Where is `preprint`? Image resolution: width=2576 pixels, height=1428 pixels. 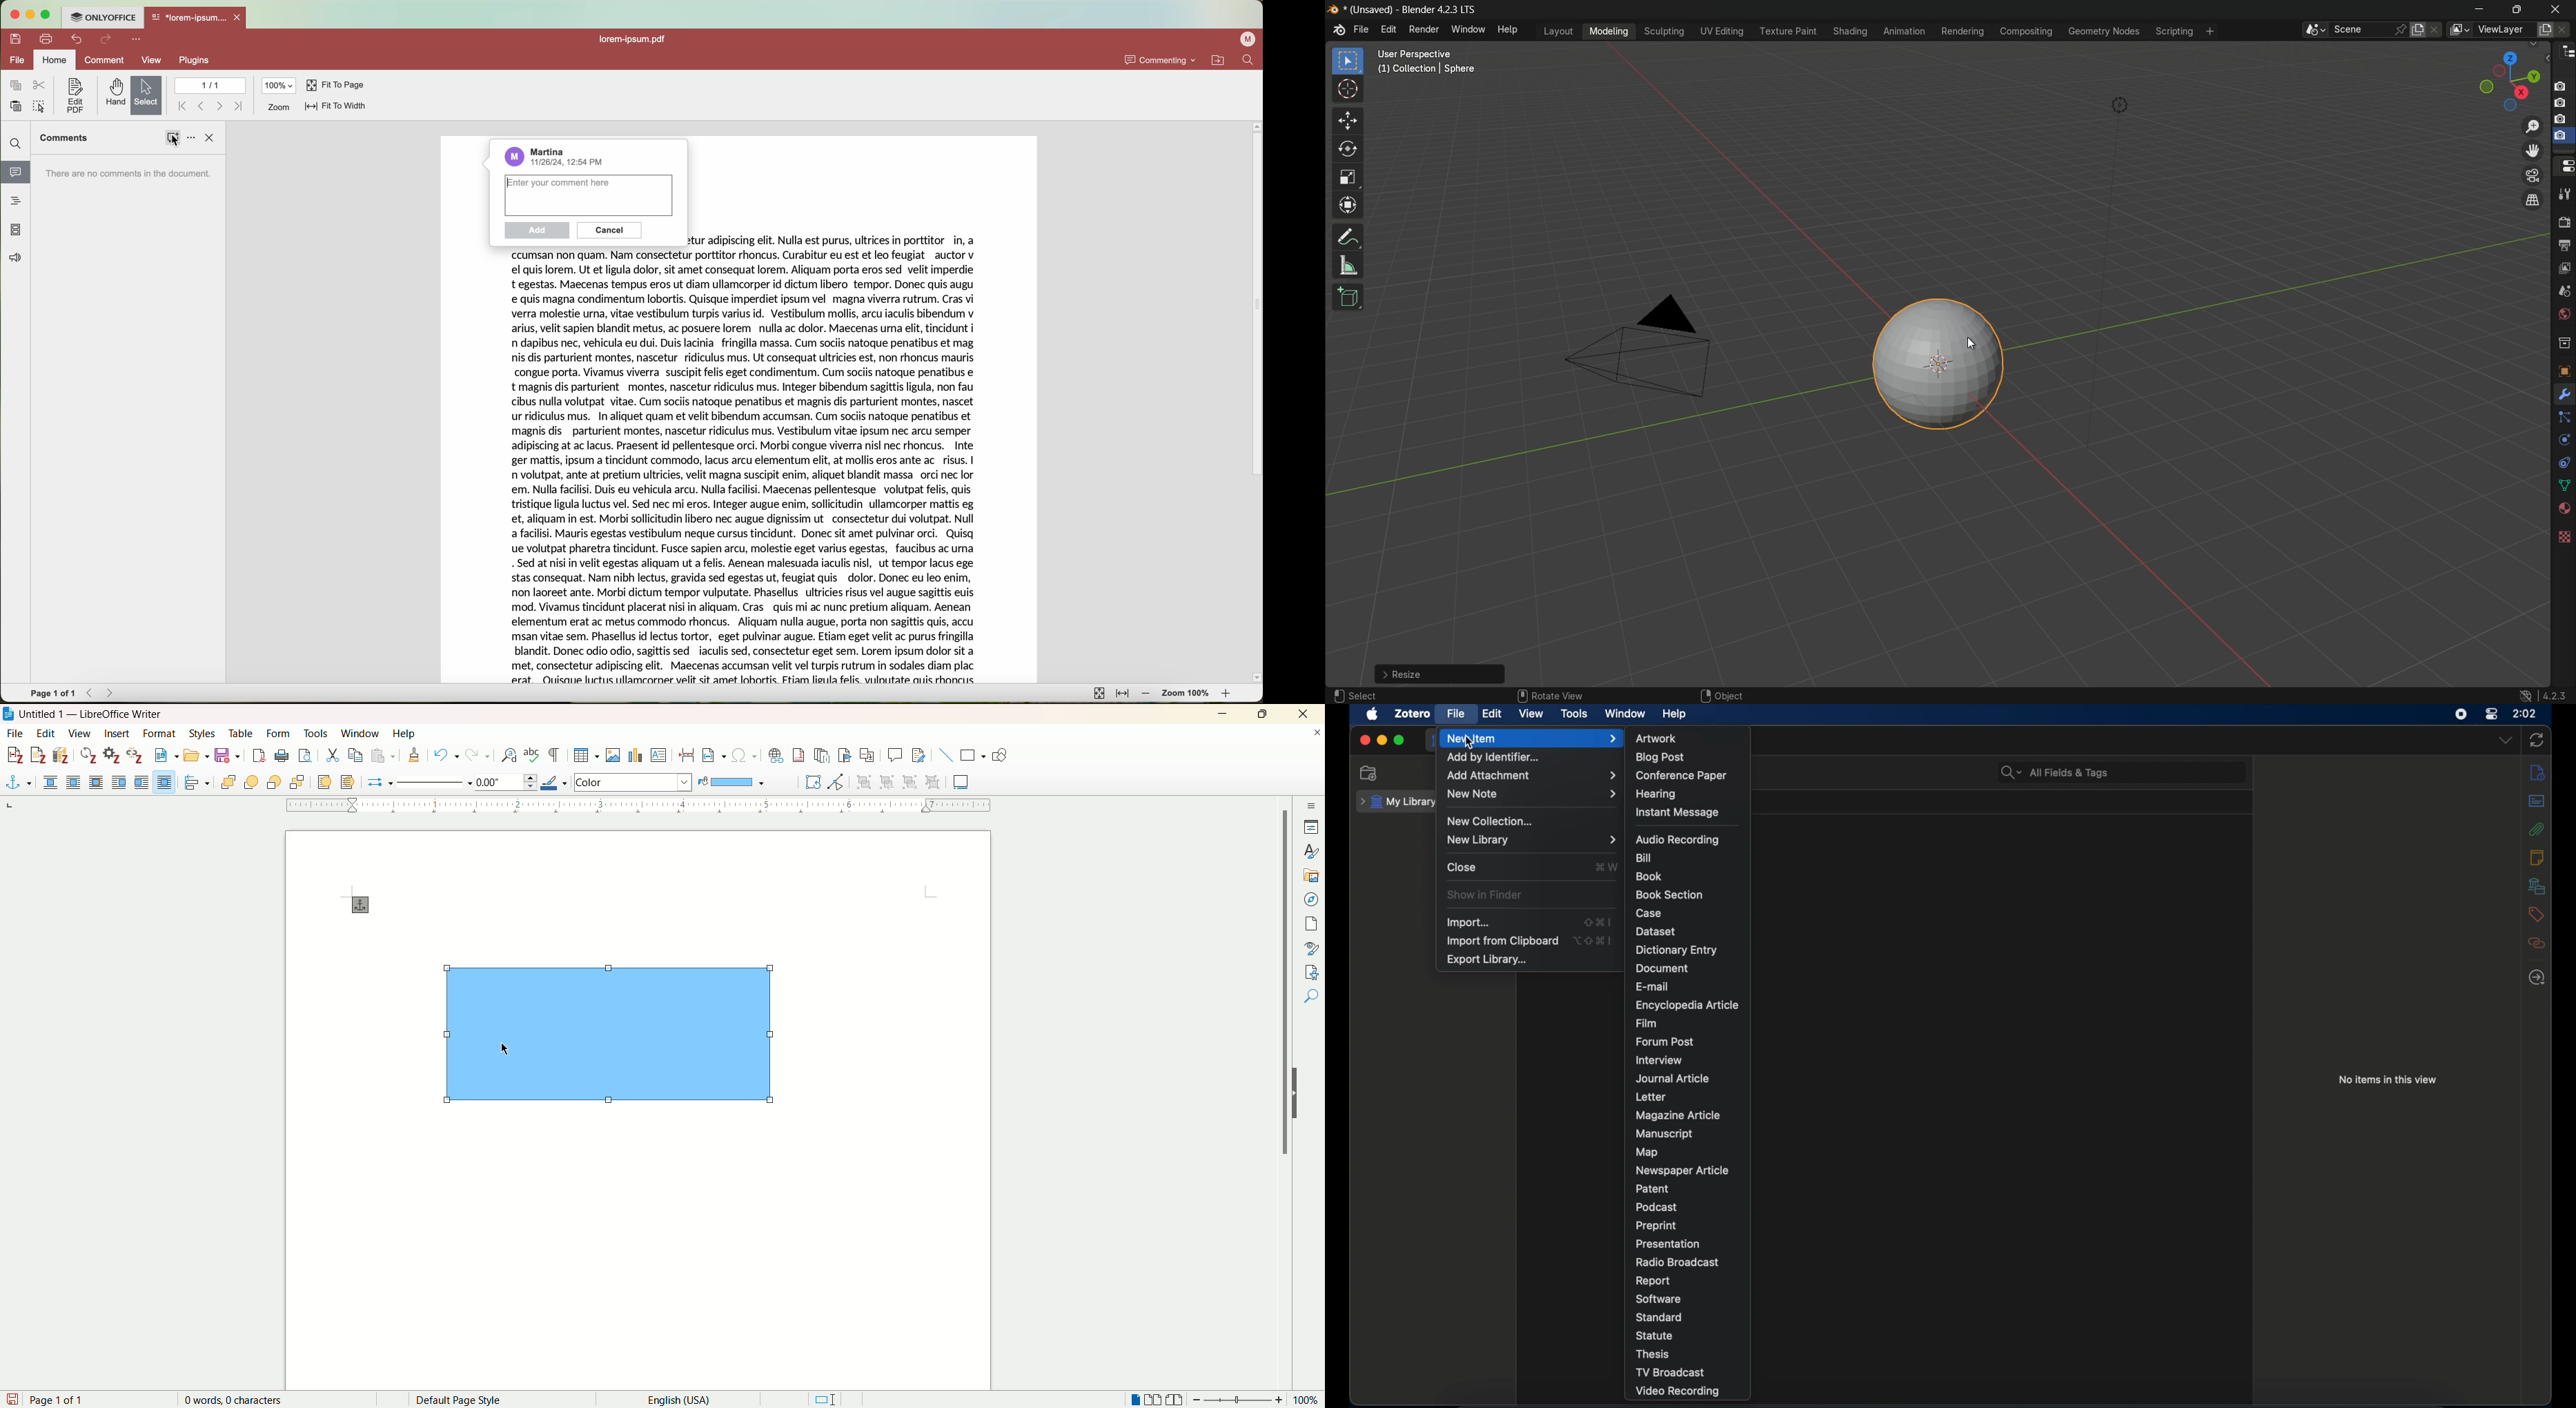 preprint is located at coordinates (1657, 1226).